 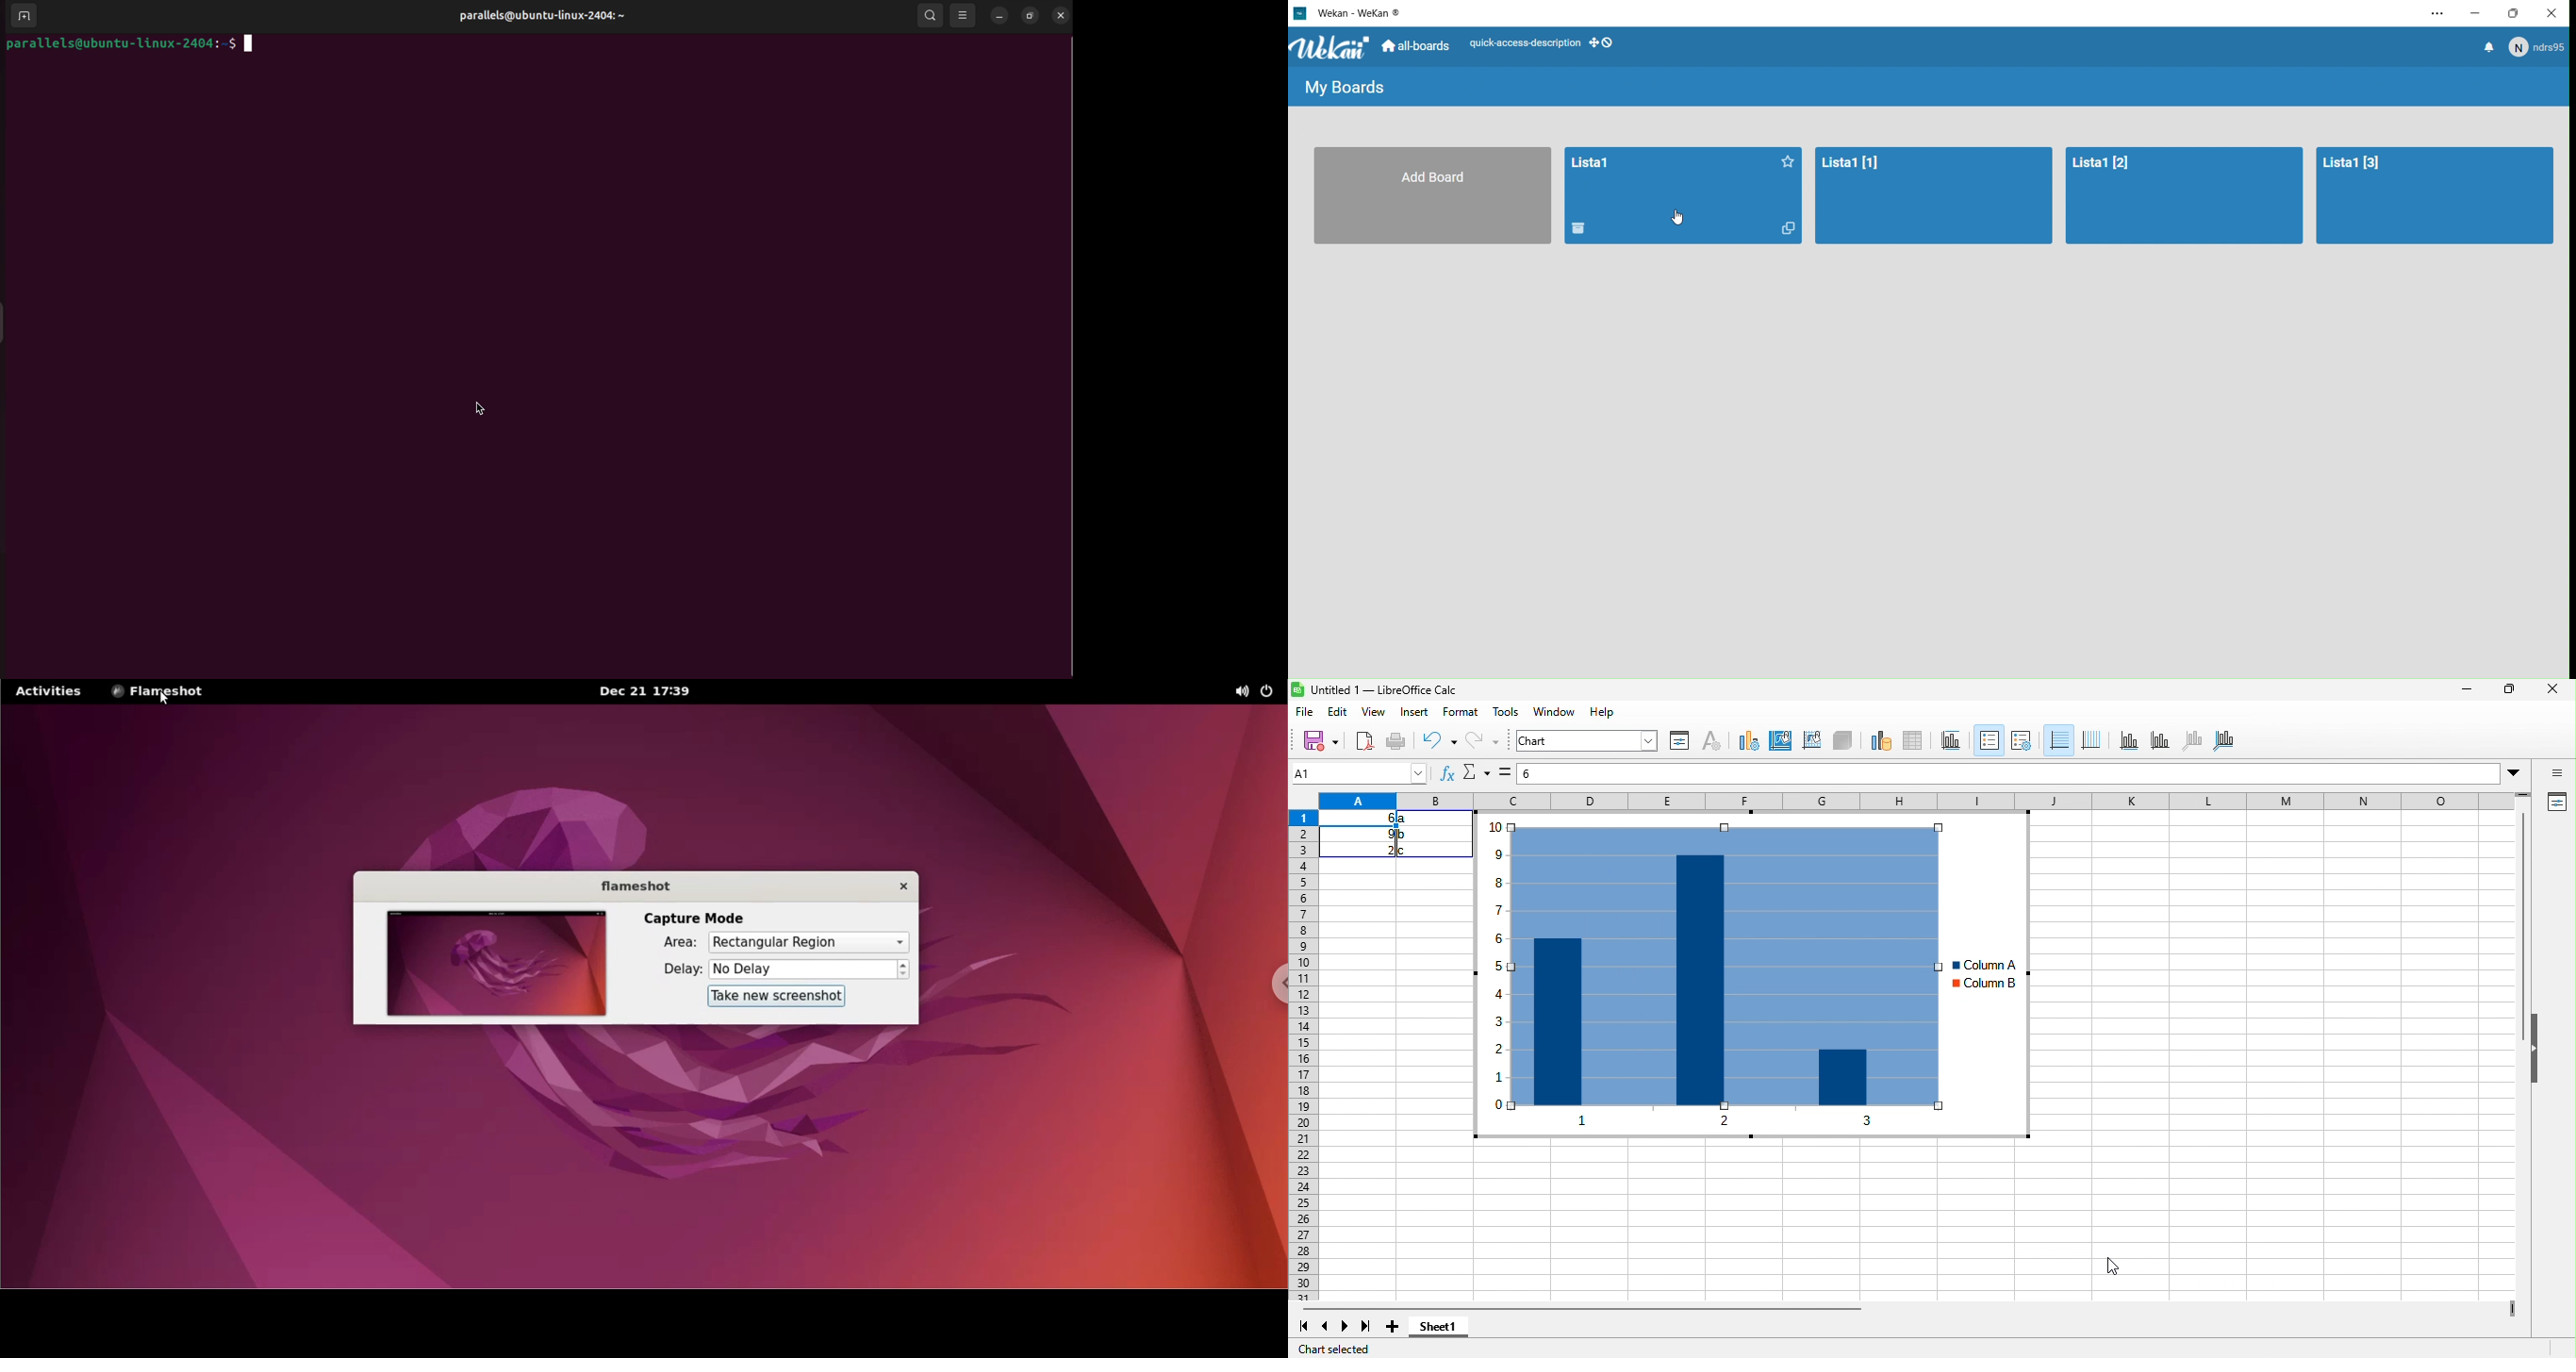 What do you see at coordinates (2111, 1267) in the screenshot?
I see `cursor` at bounding box center [2111, 1267].